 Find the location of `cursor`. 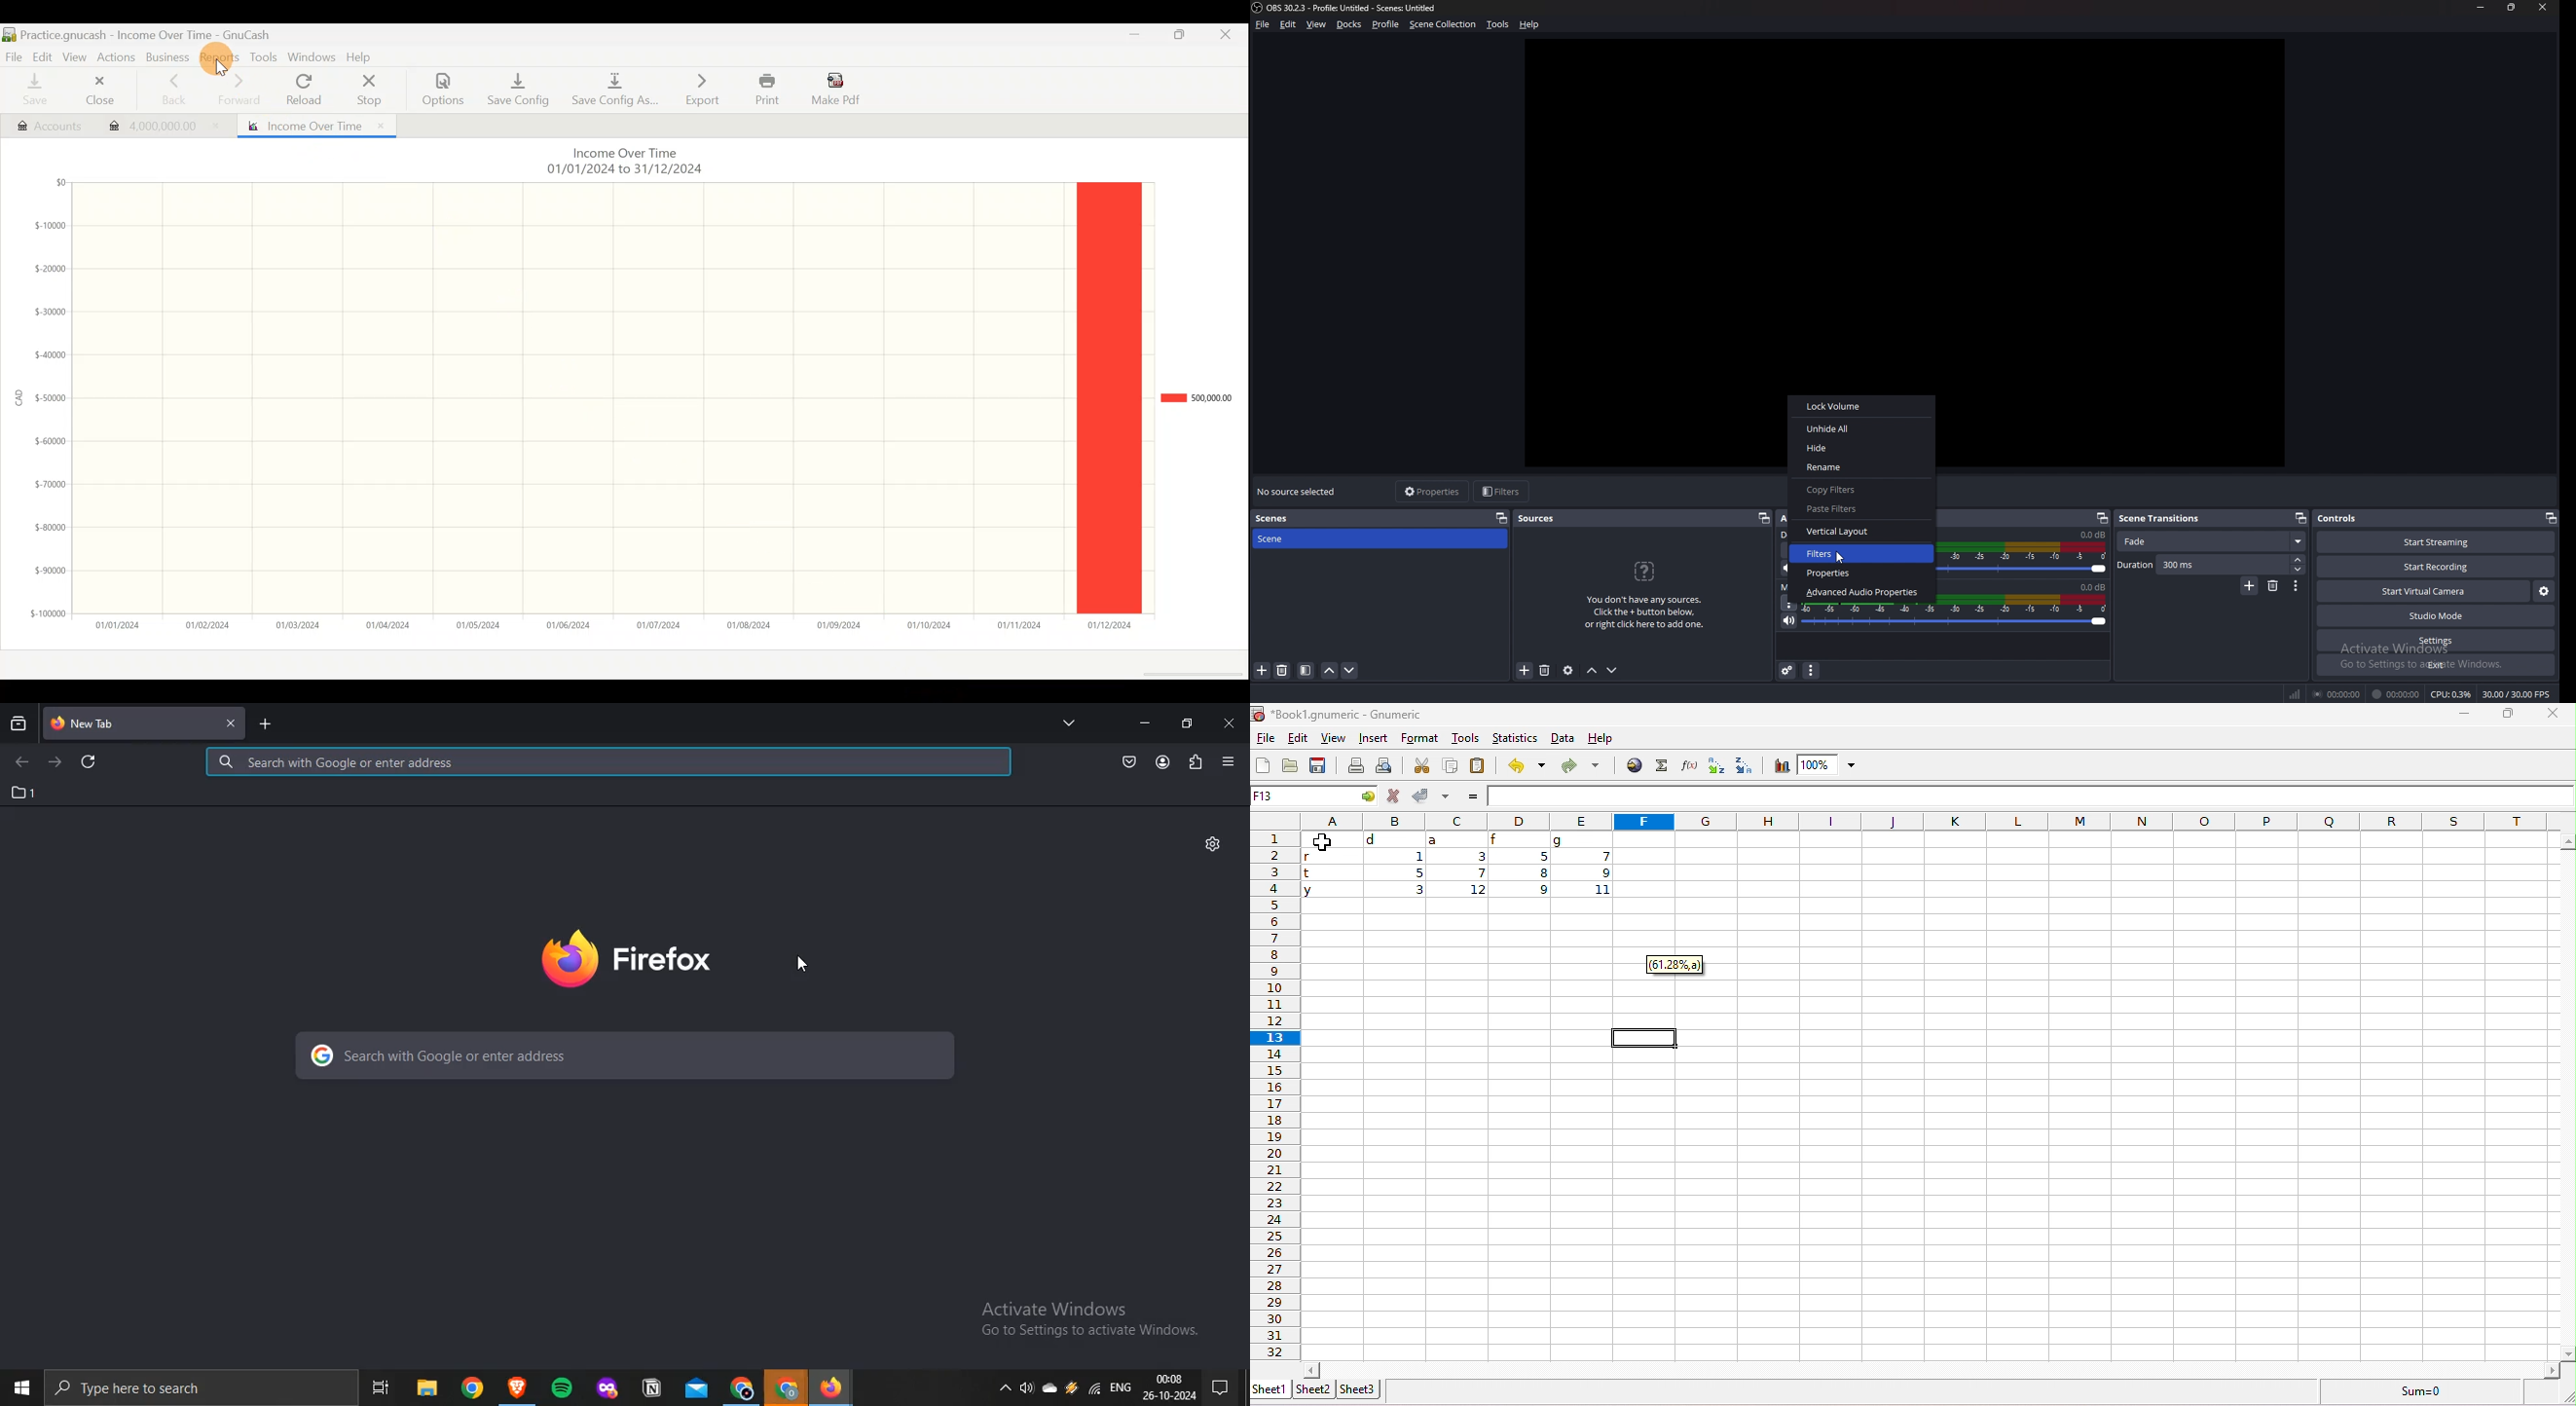

cursor is located at coordinates (225, 69).